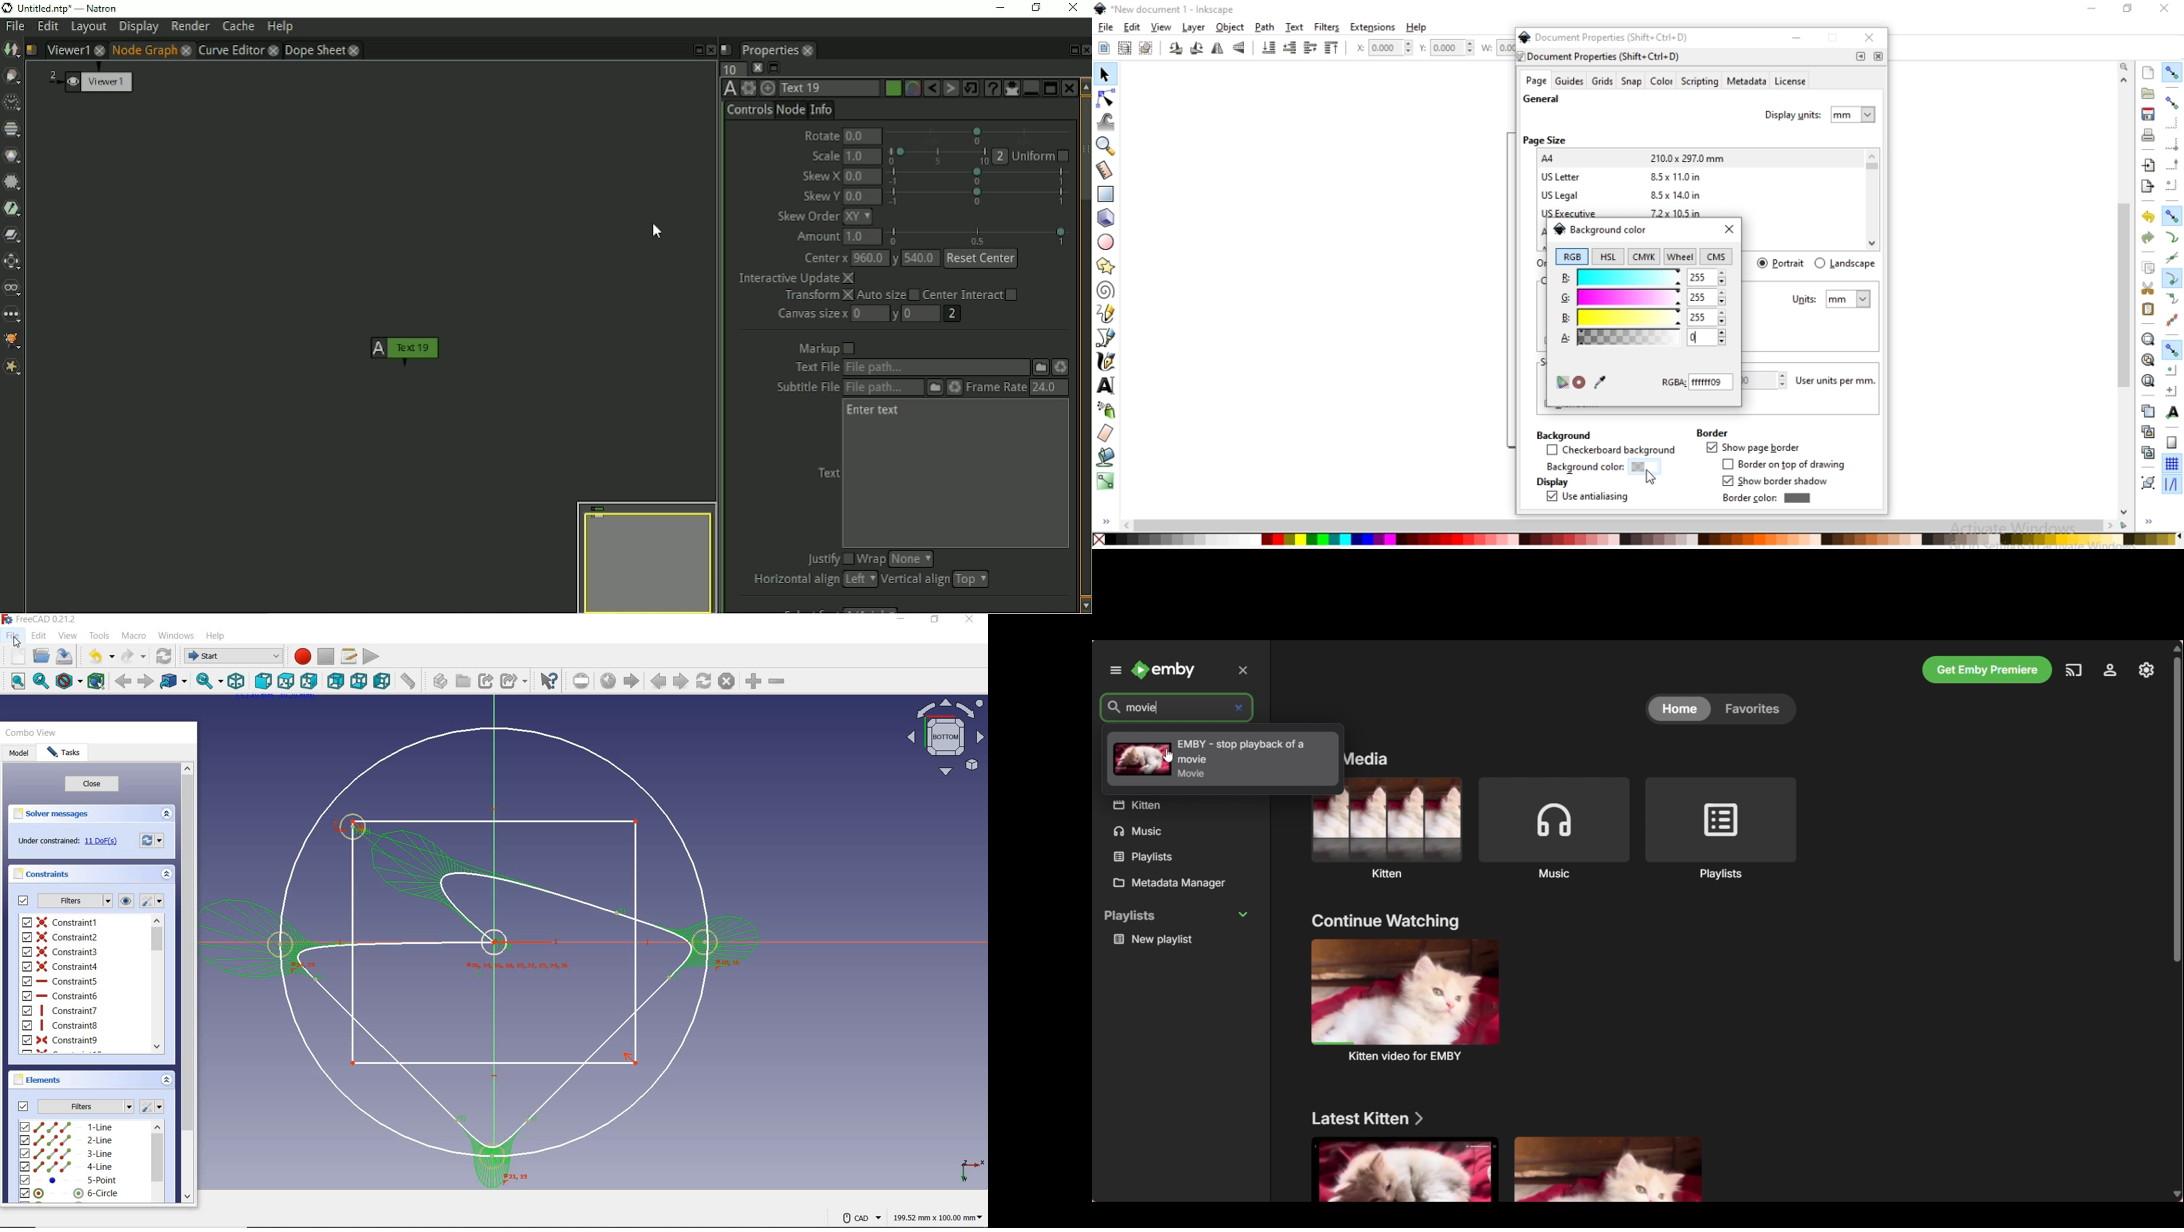  What do you see at coordinates (66, 1140) in the screenshot?
I see `2-line` at bounding box center [66, 1140].